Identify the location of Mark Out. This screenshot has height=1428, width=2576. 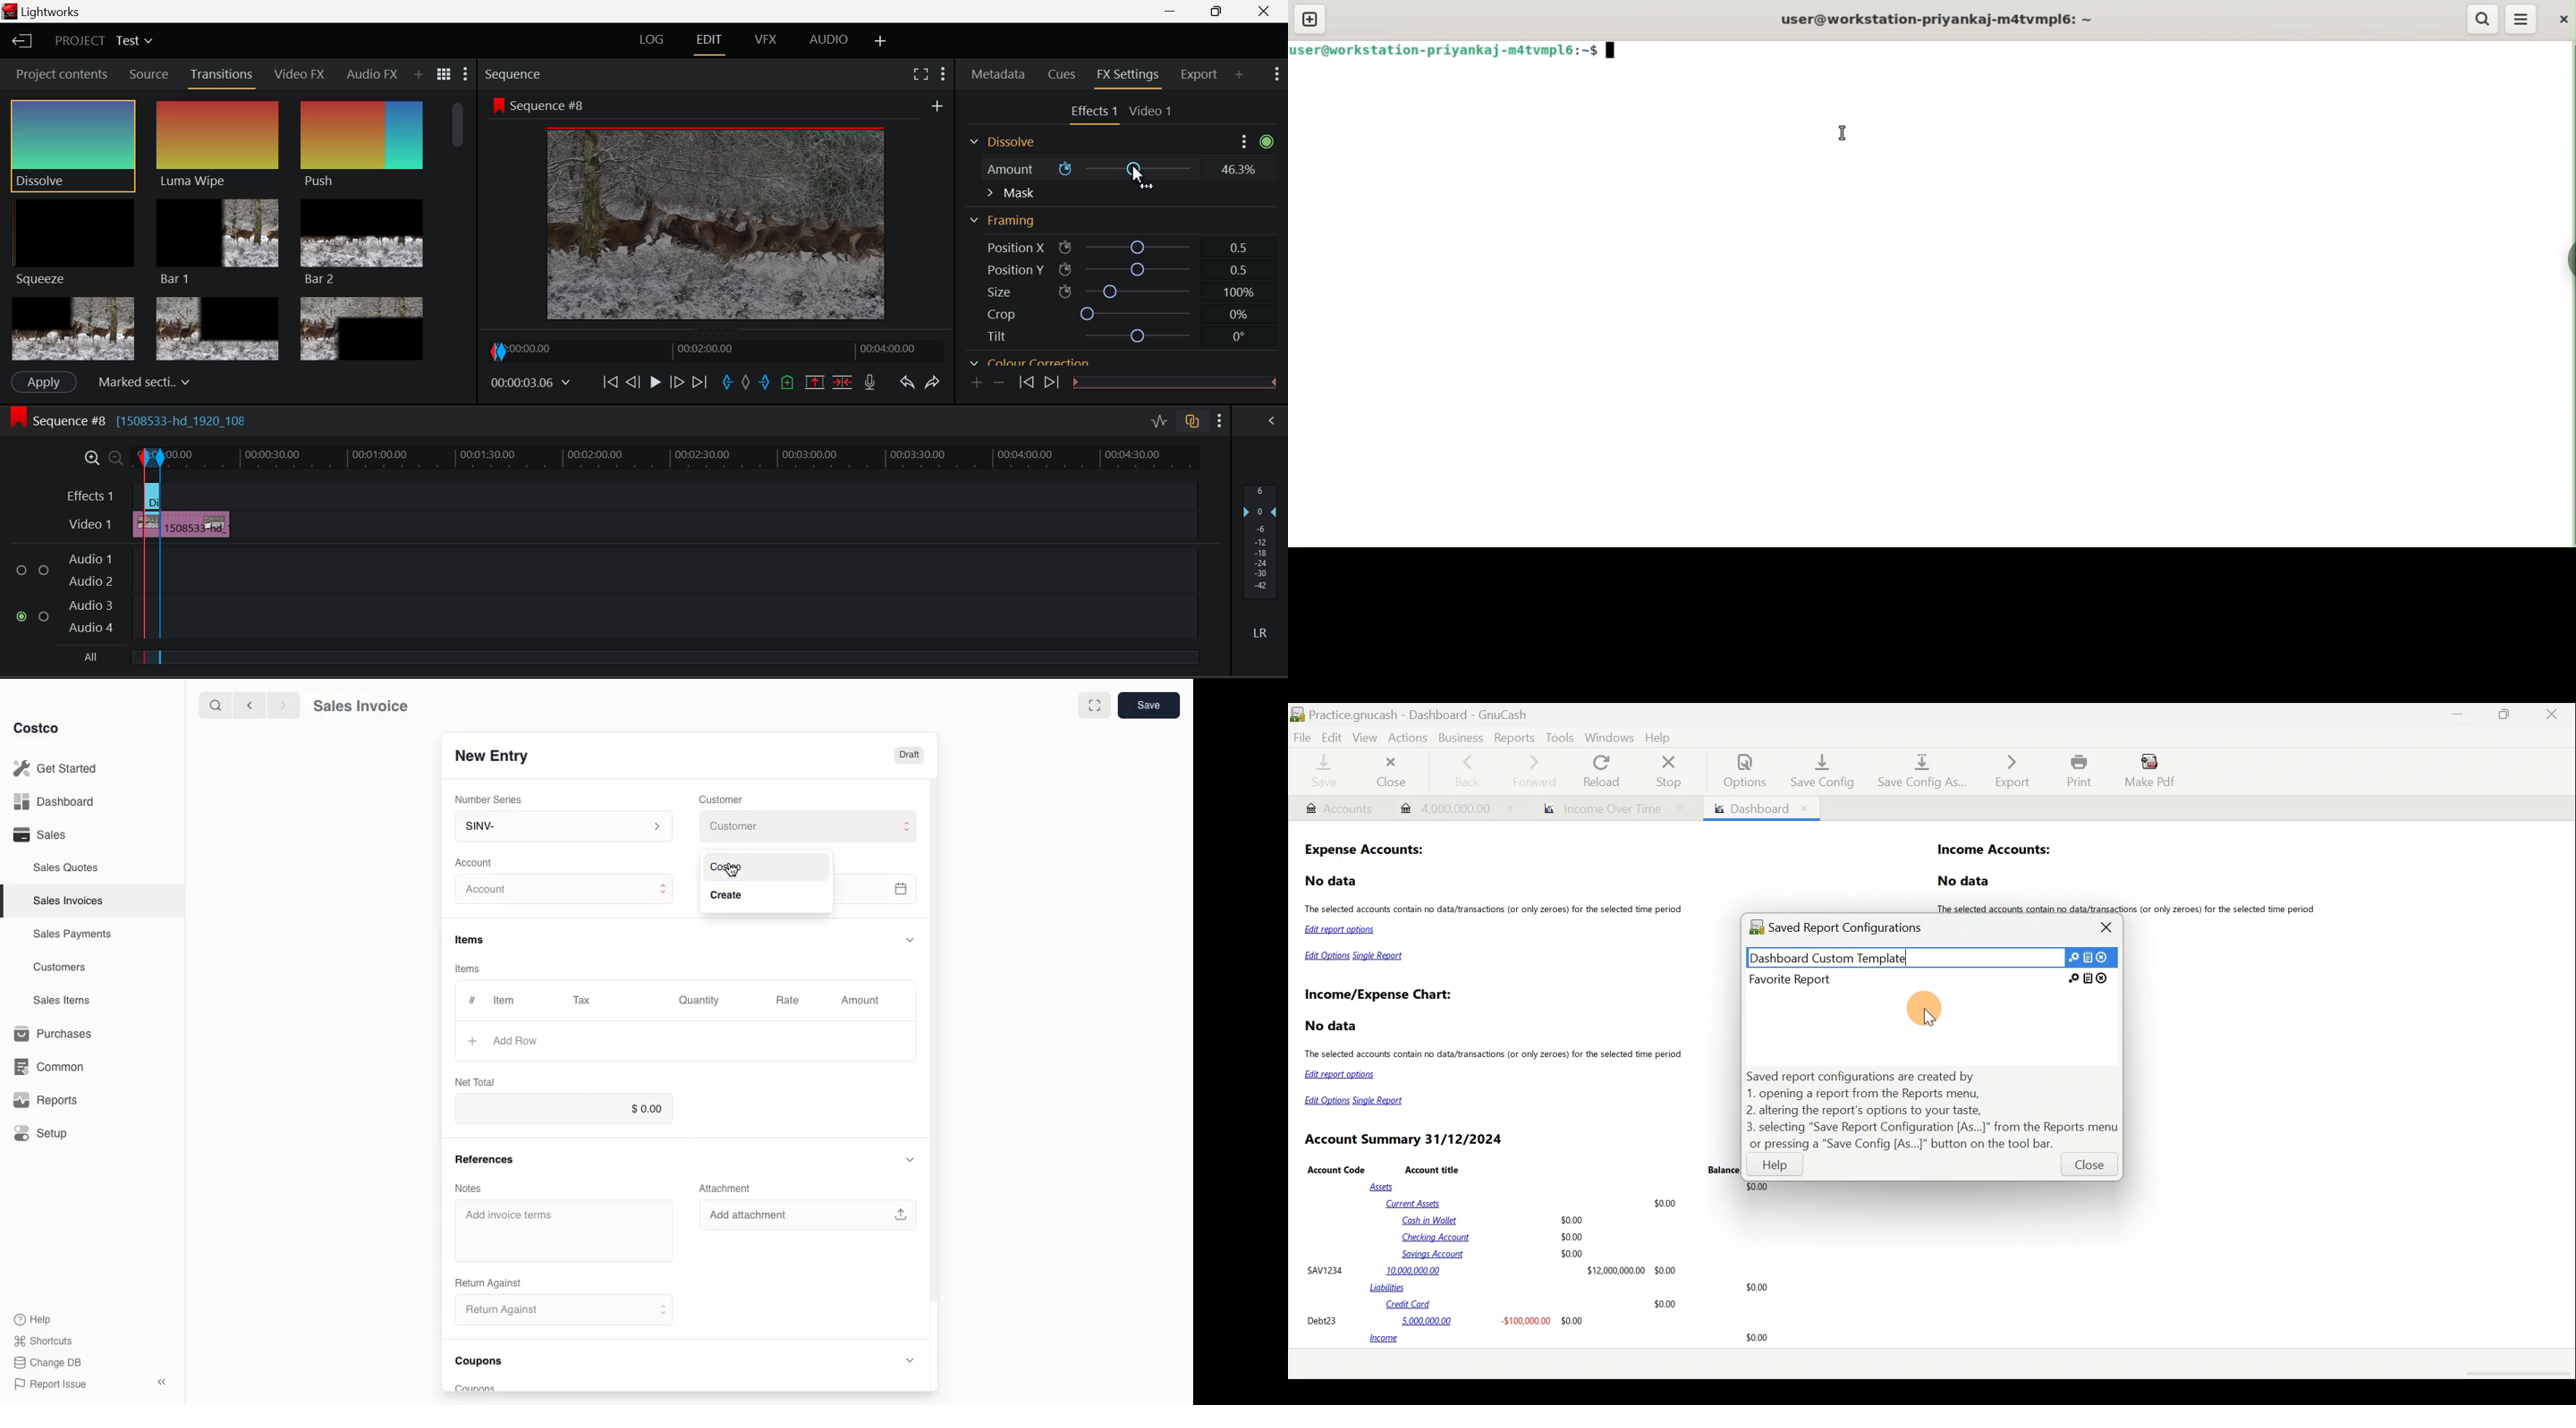
(765, 384).